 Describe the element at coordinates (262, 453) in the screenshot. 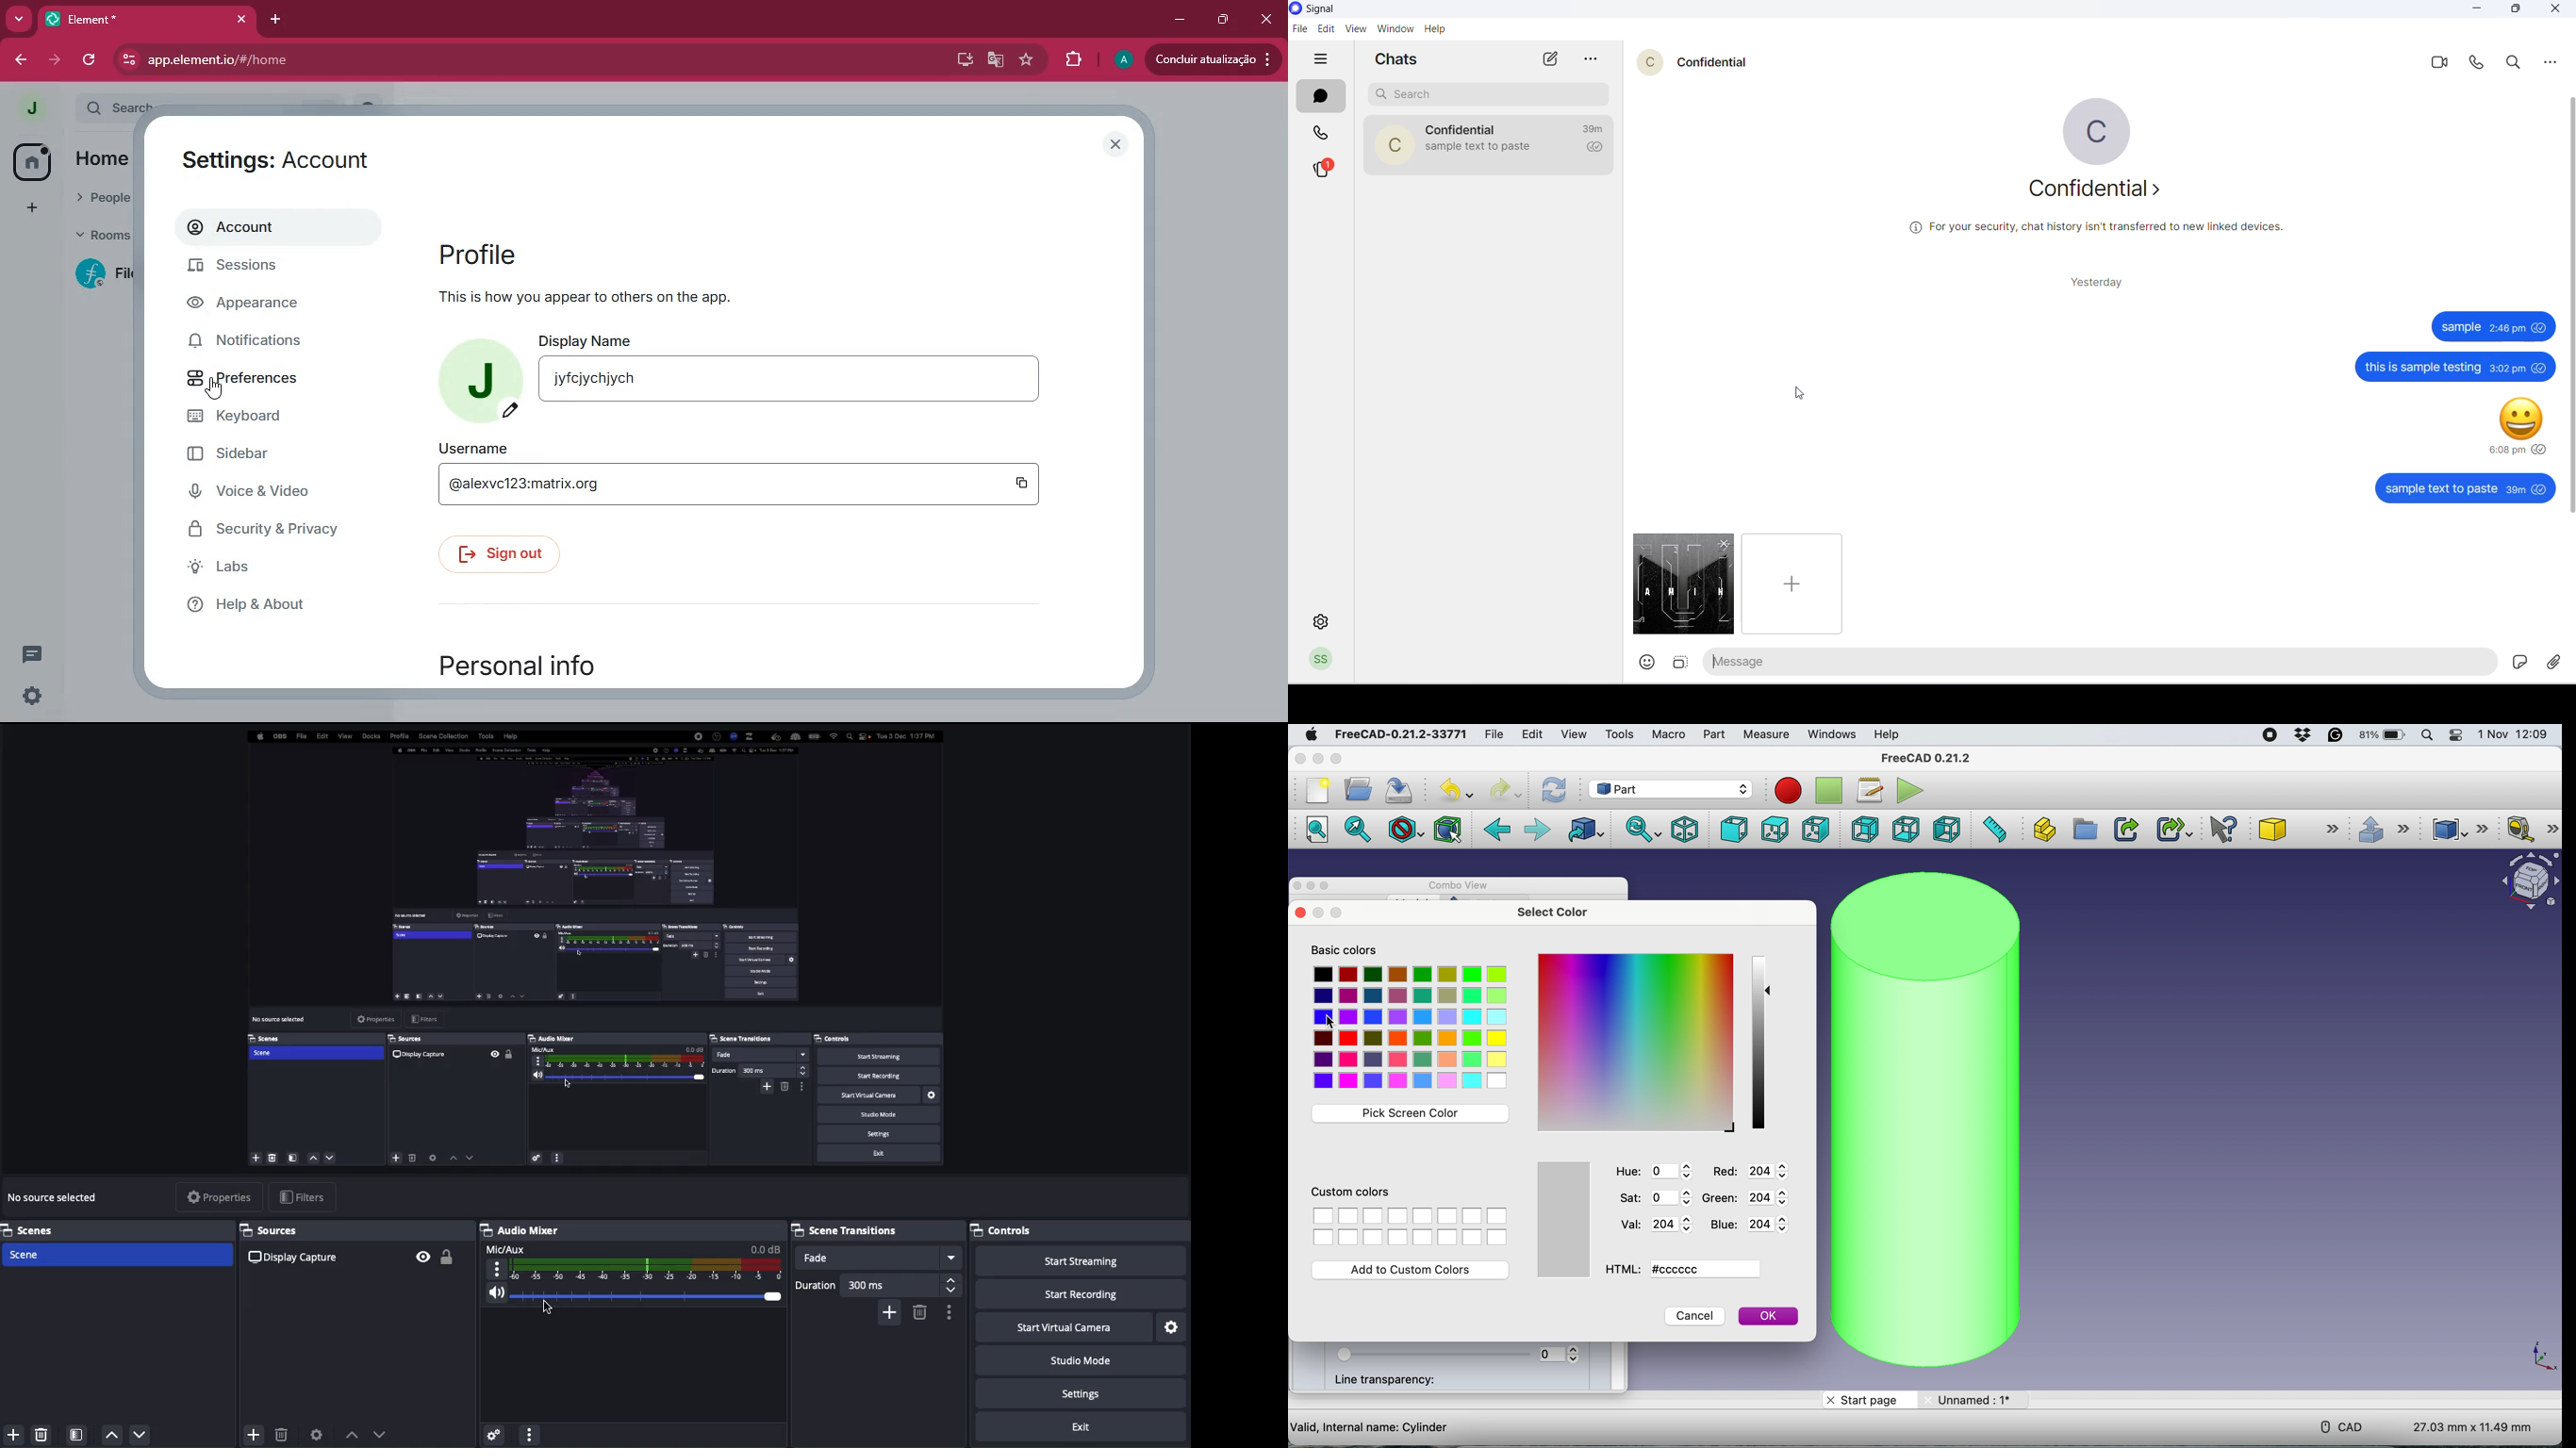

I see `sidebar` at that location.